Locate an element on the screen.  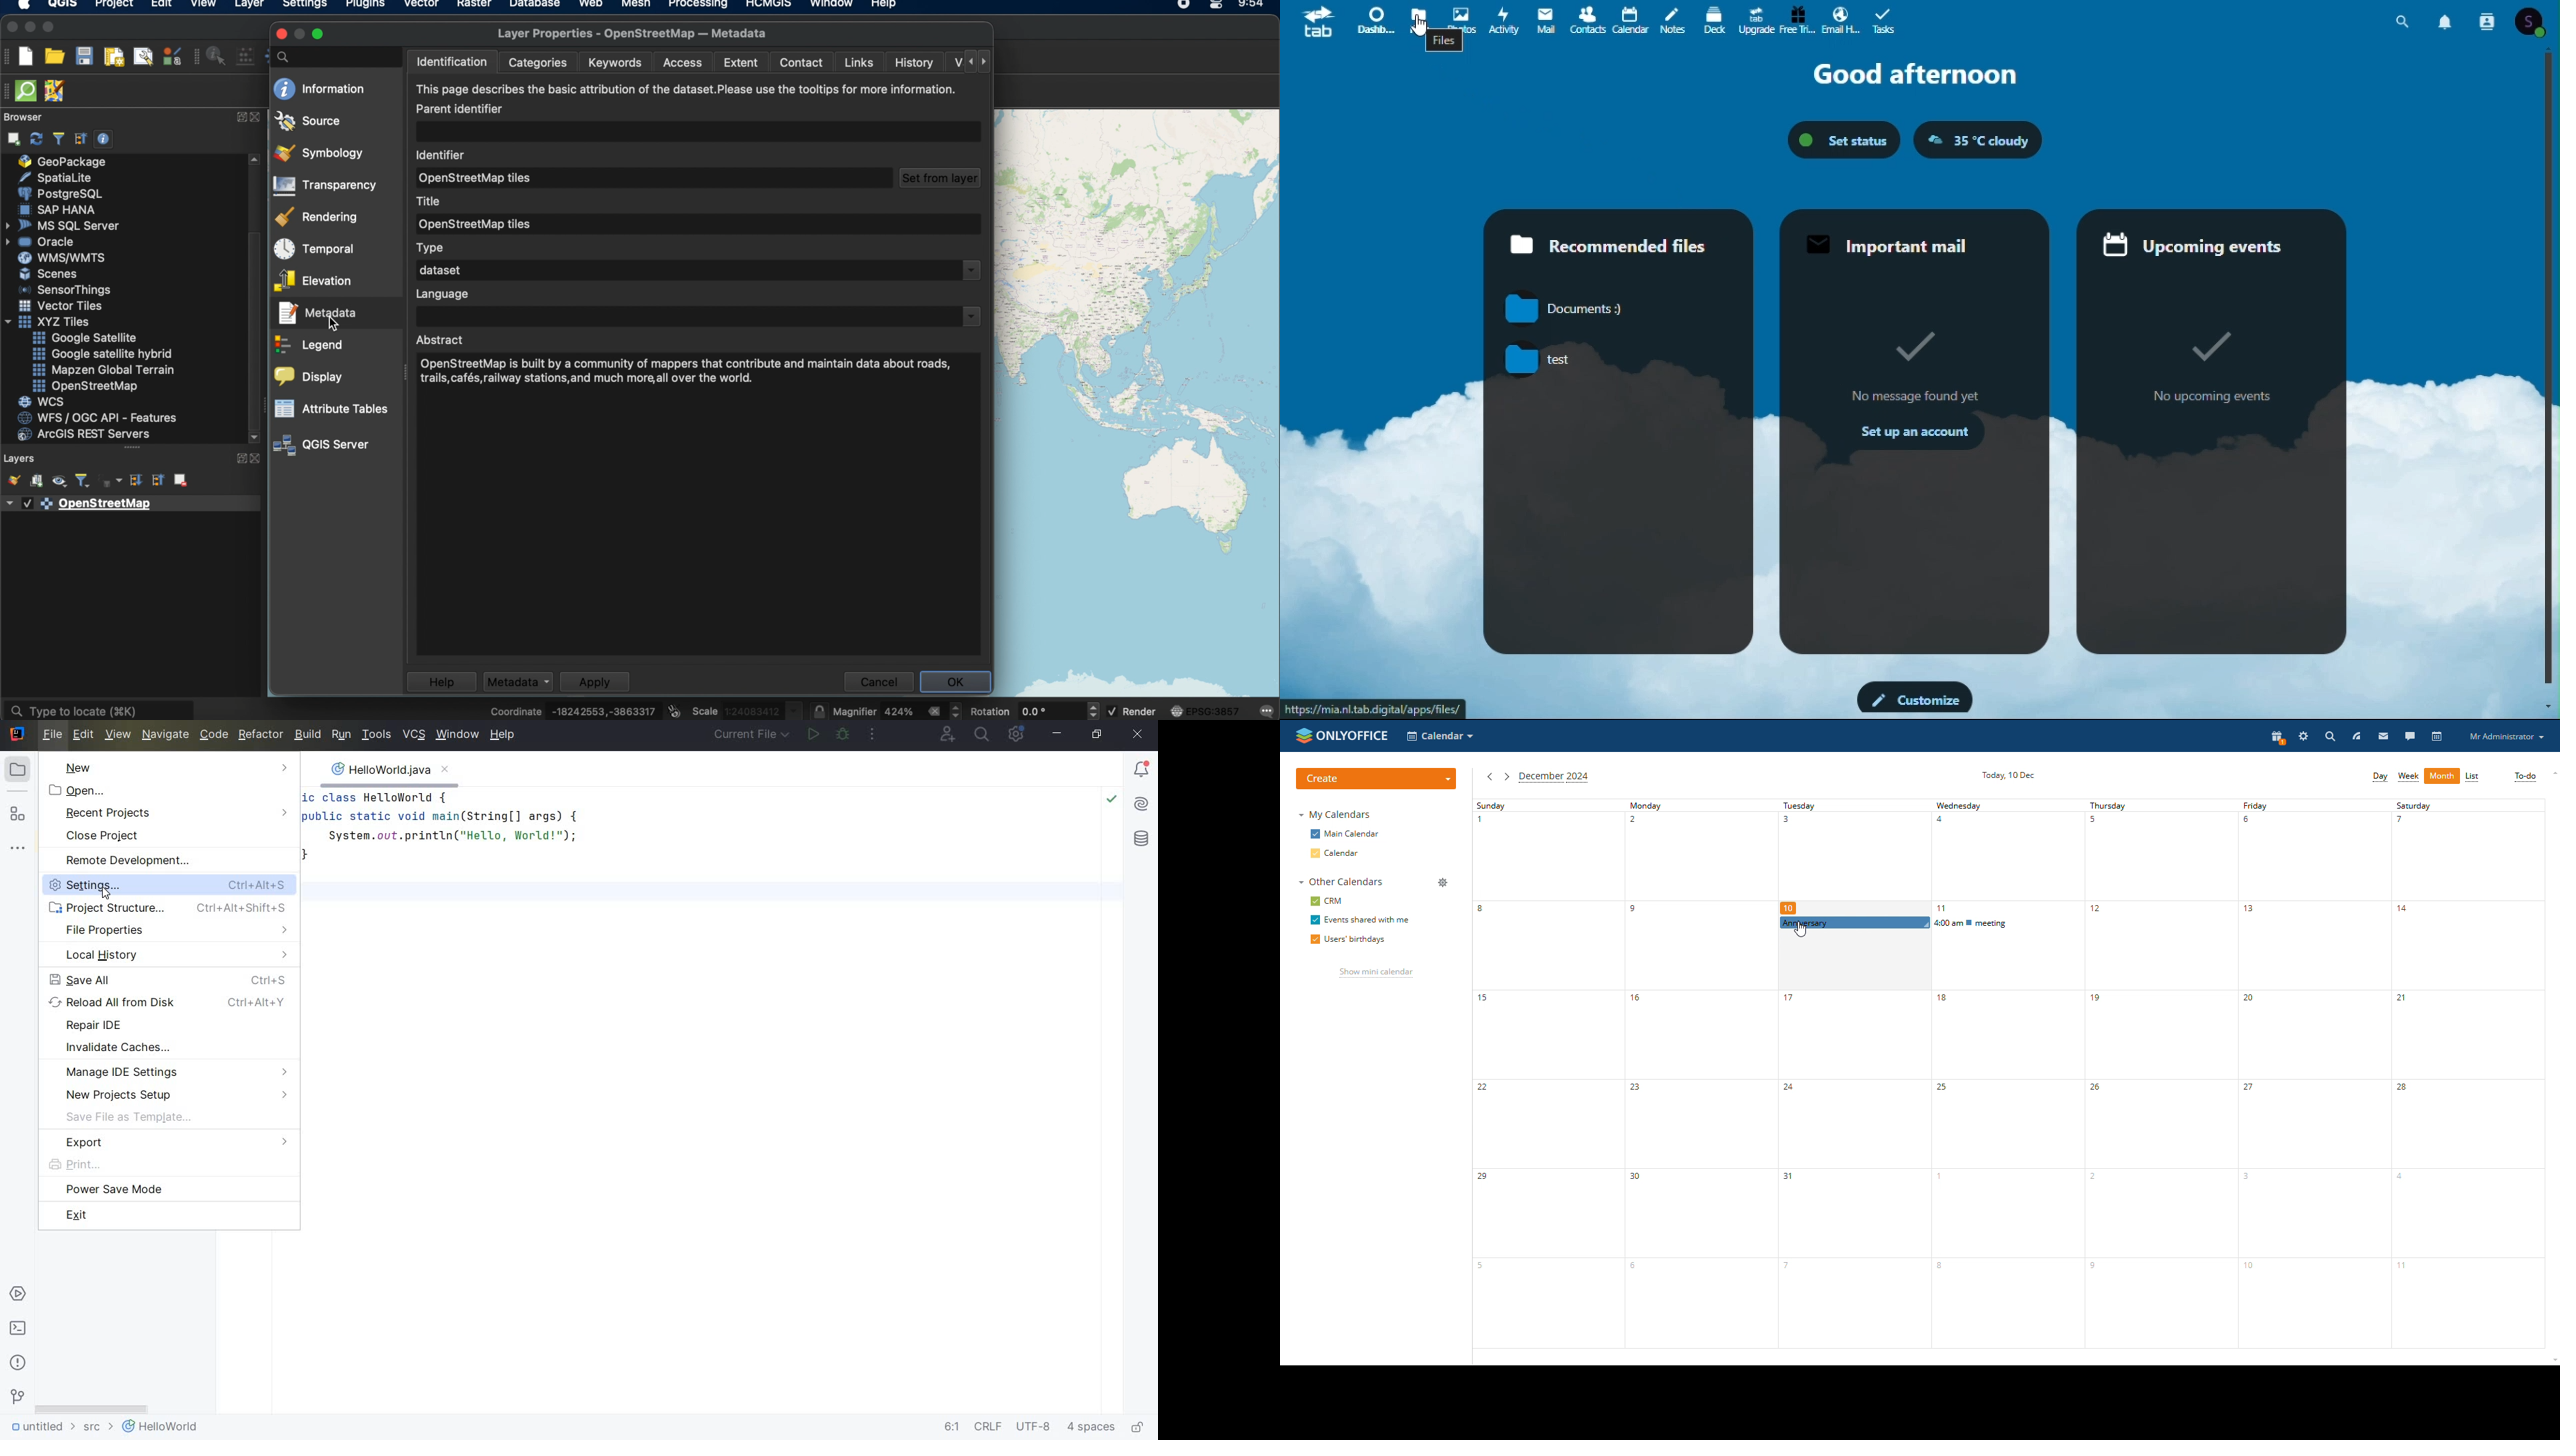
mesh is located at coordinates (635, 5).